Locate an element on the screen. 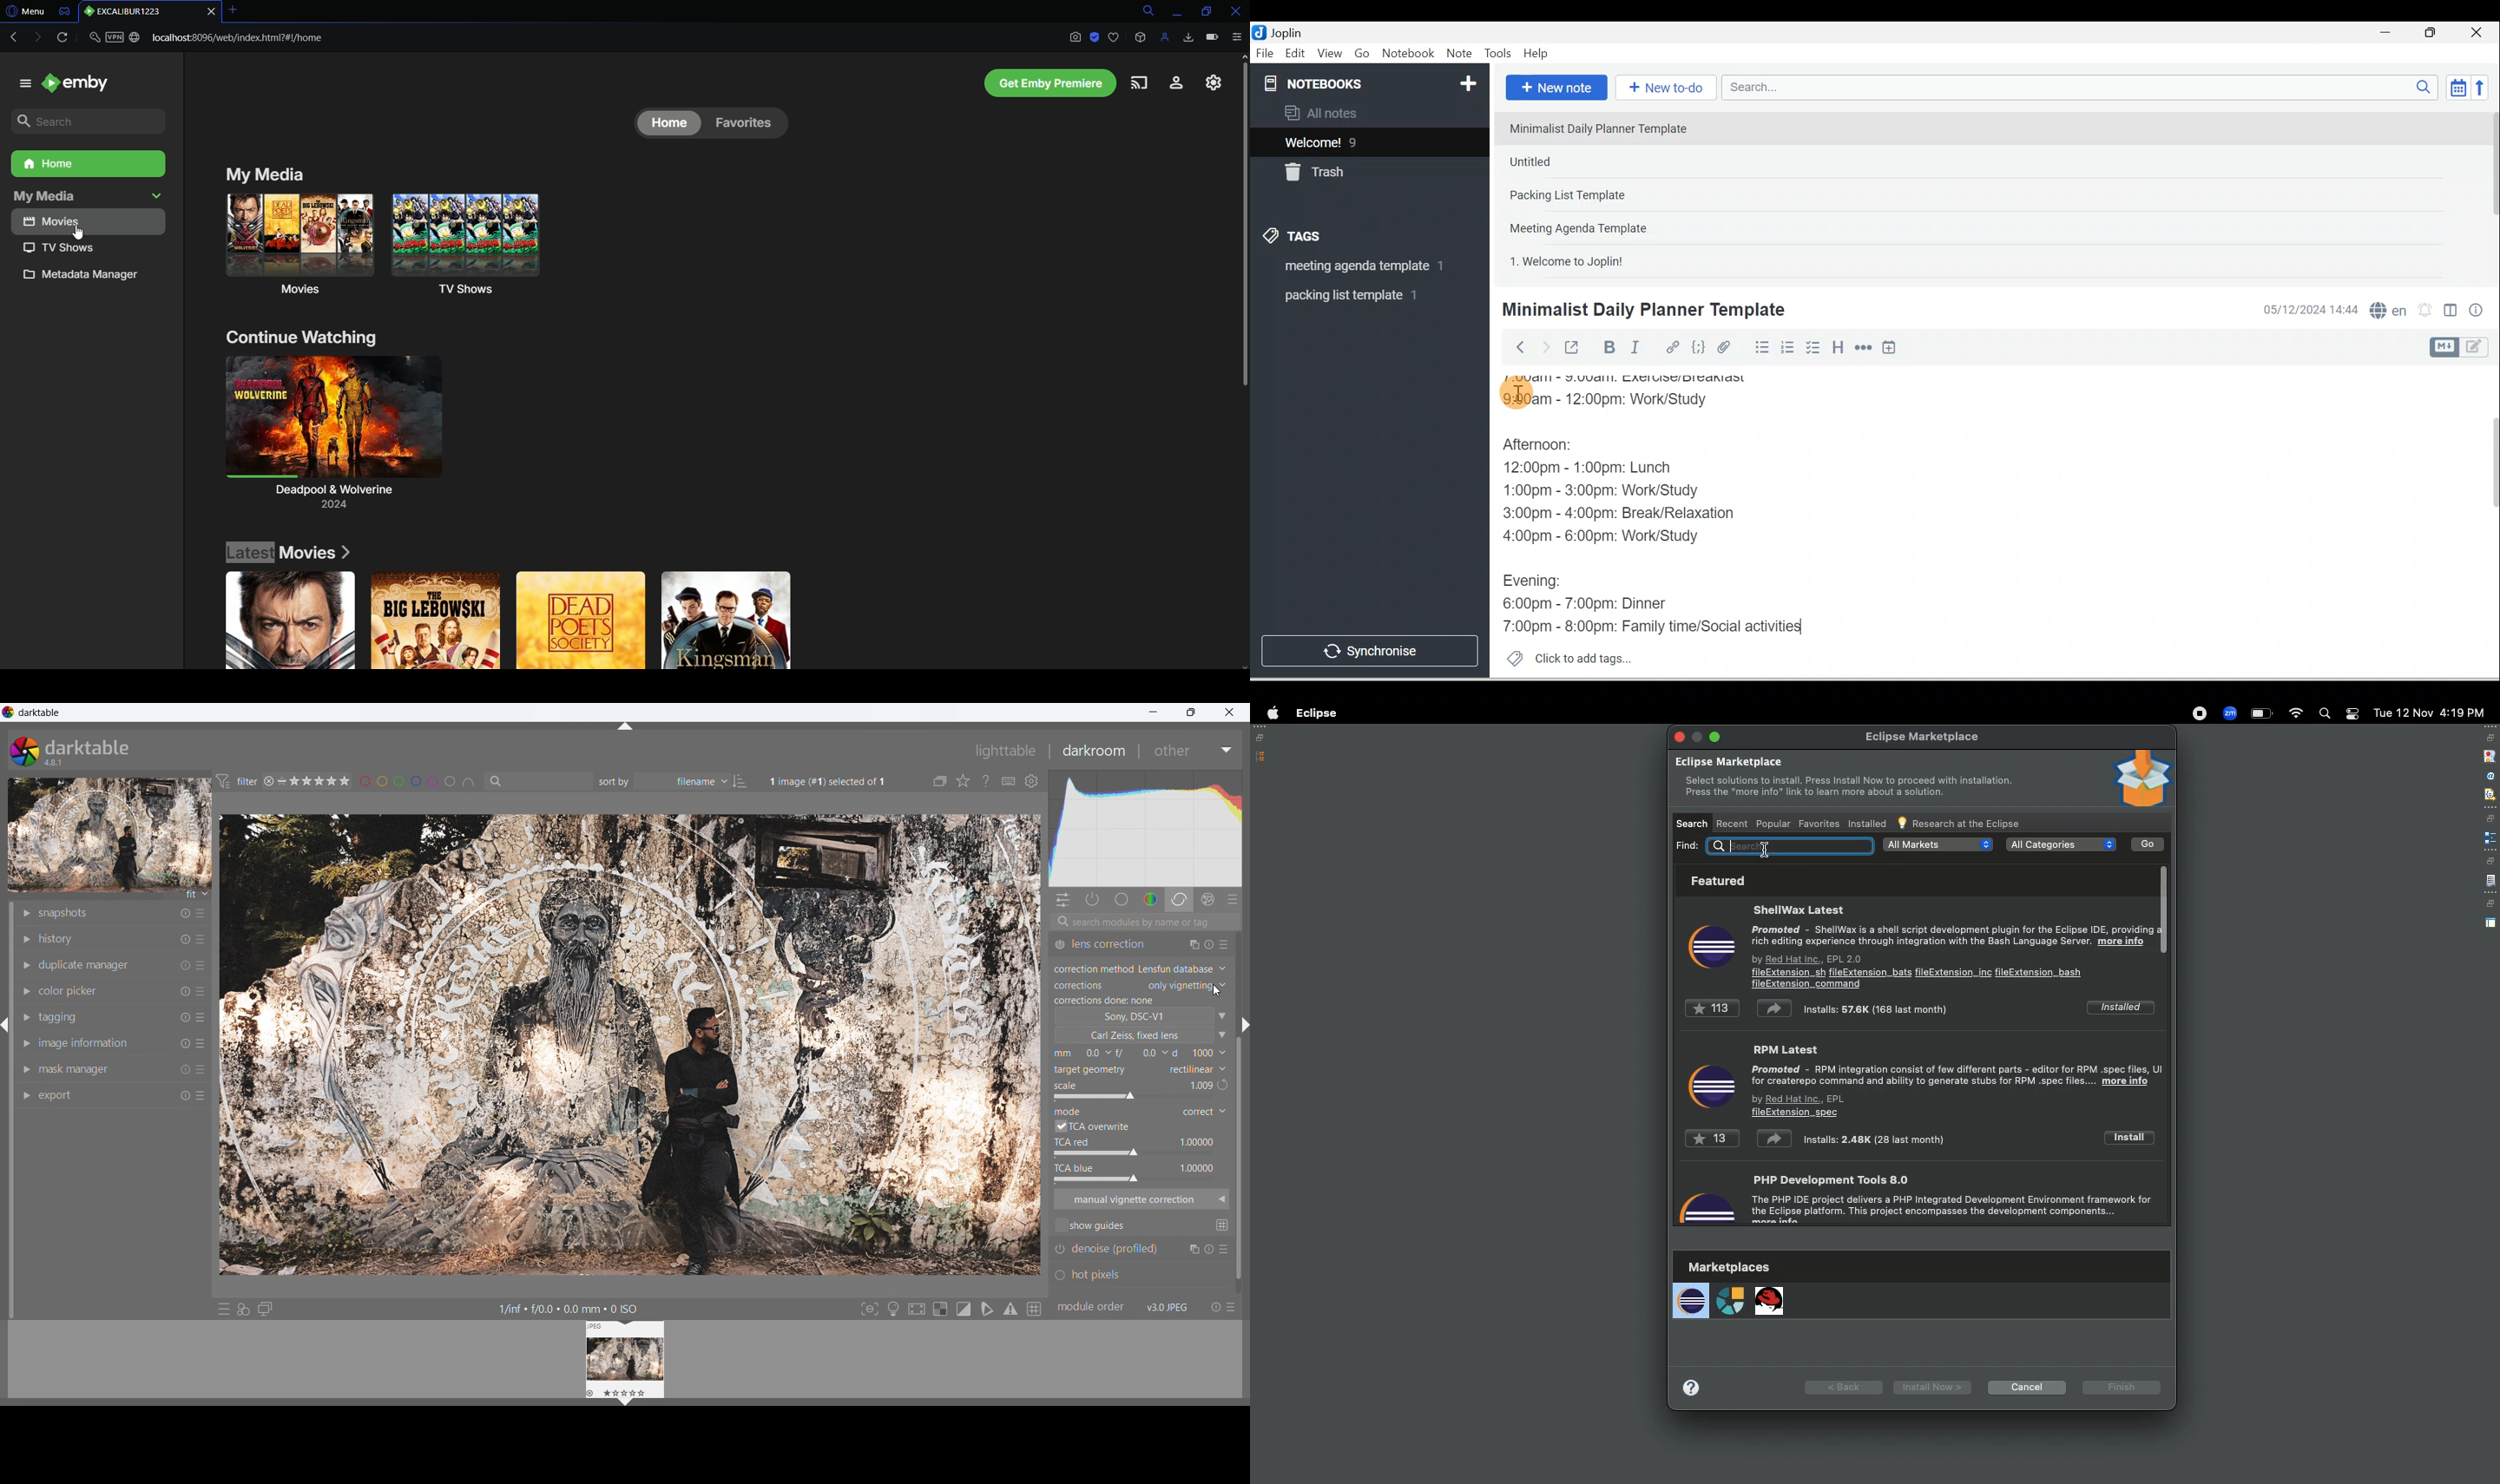  Note 2 is located at coordinates (1594, 161).